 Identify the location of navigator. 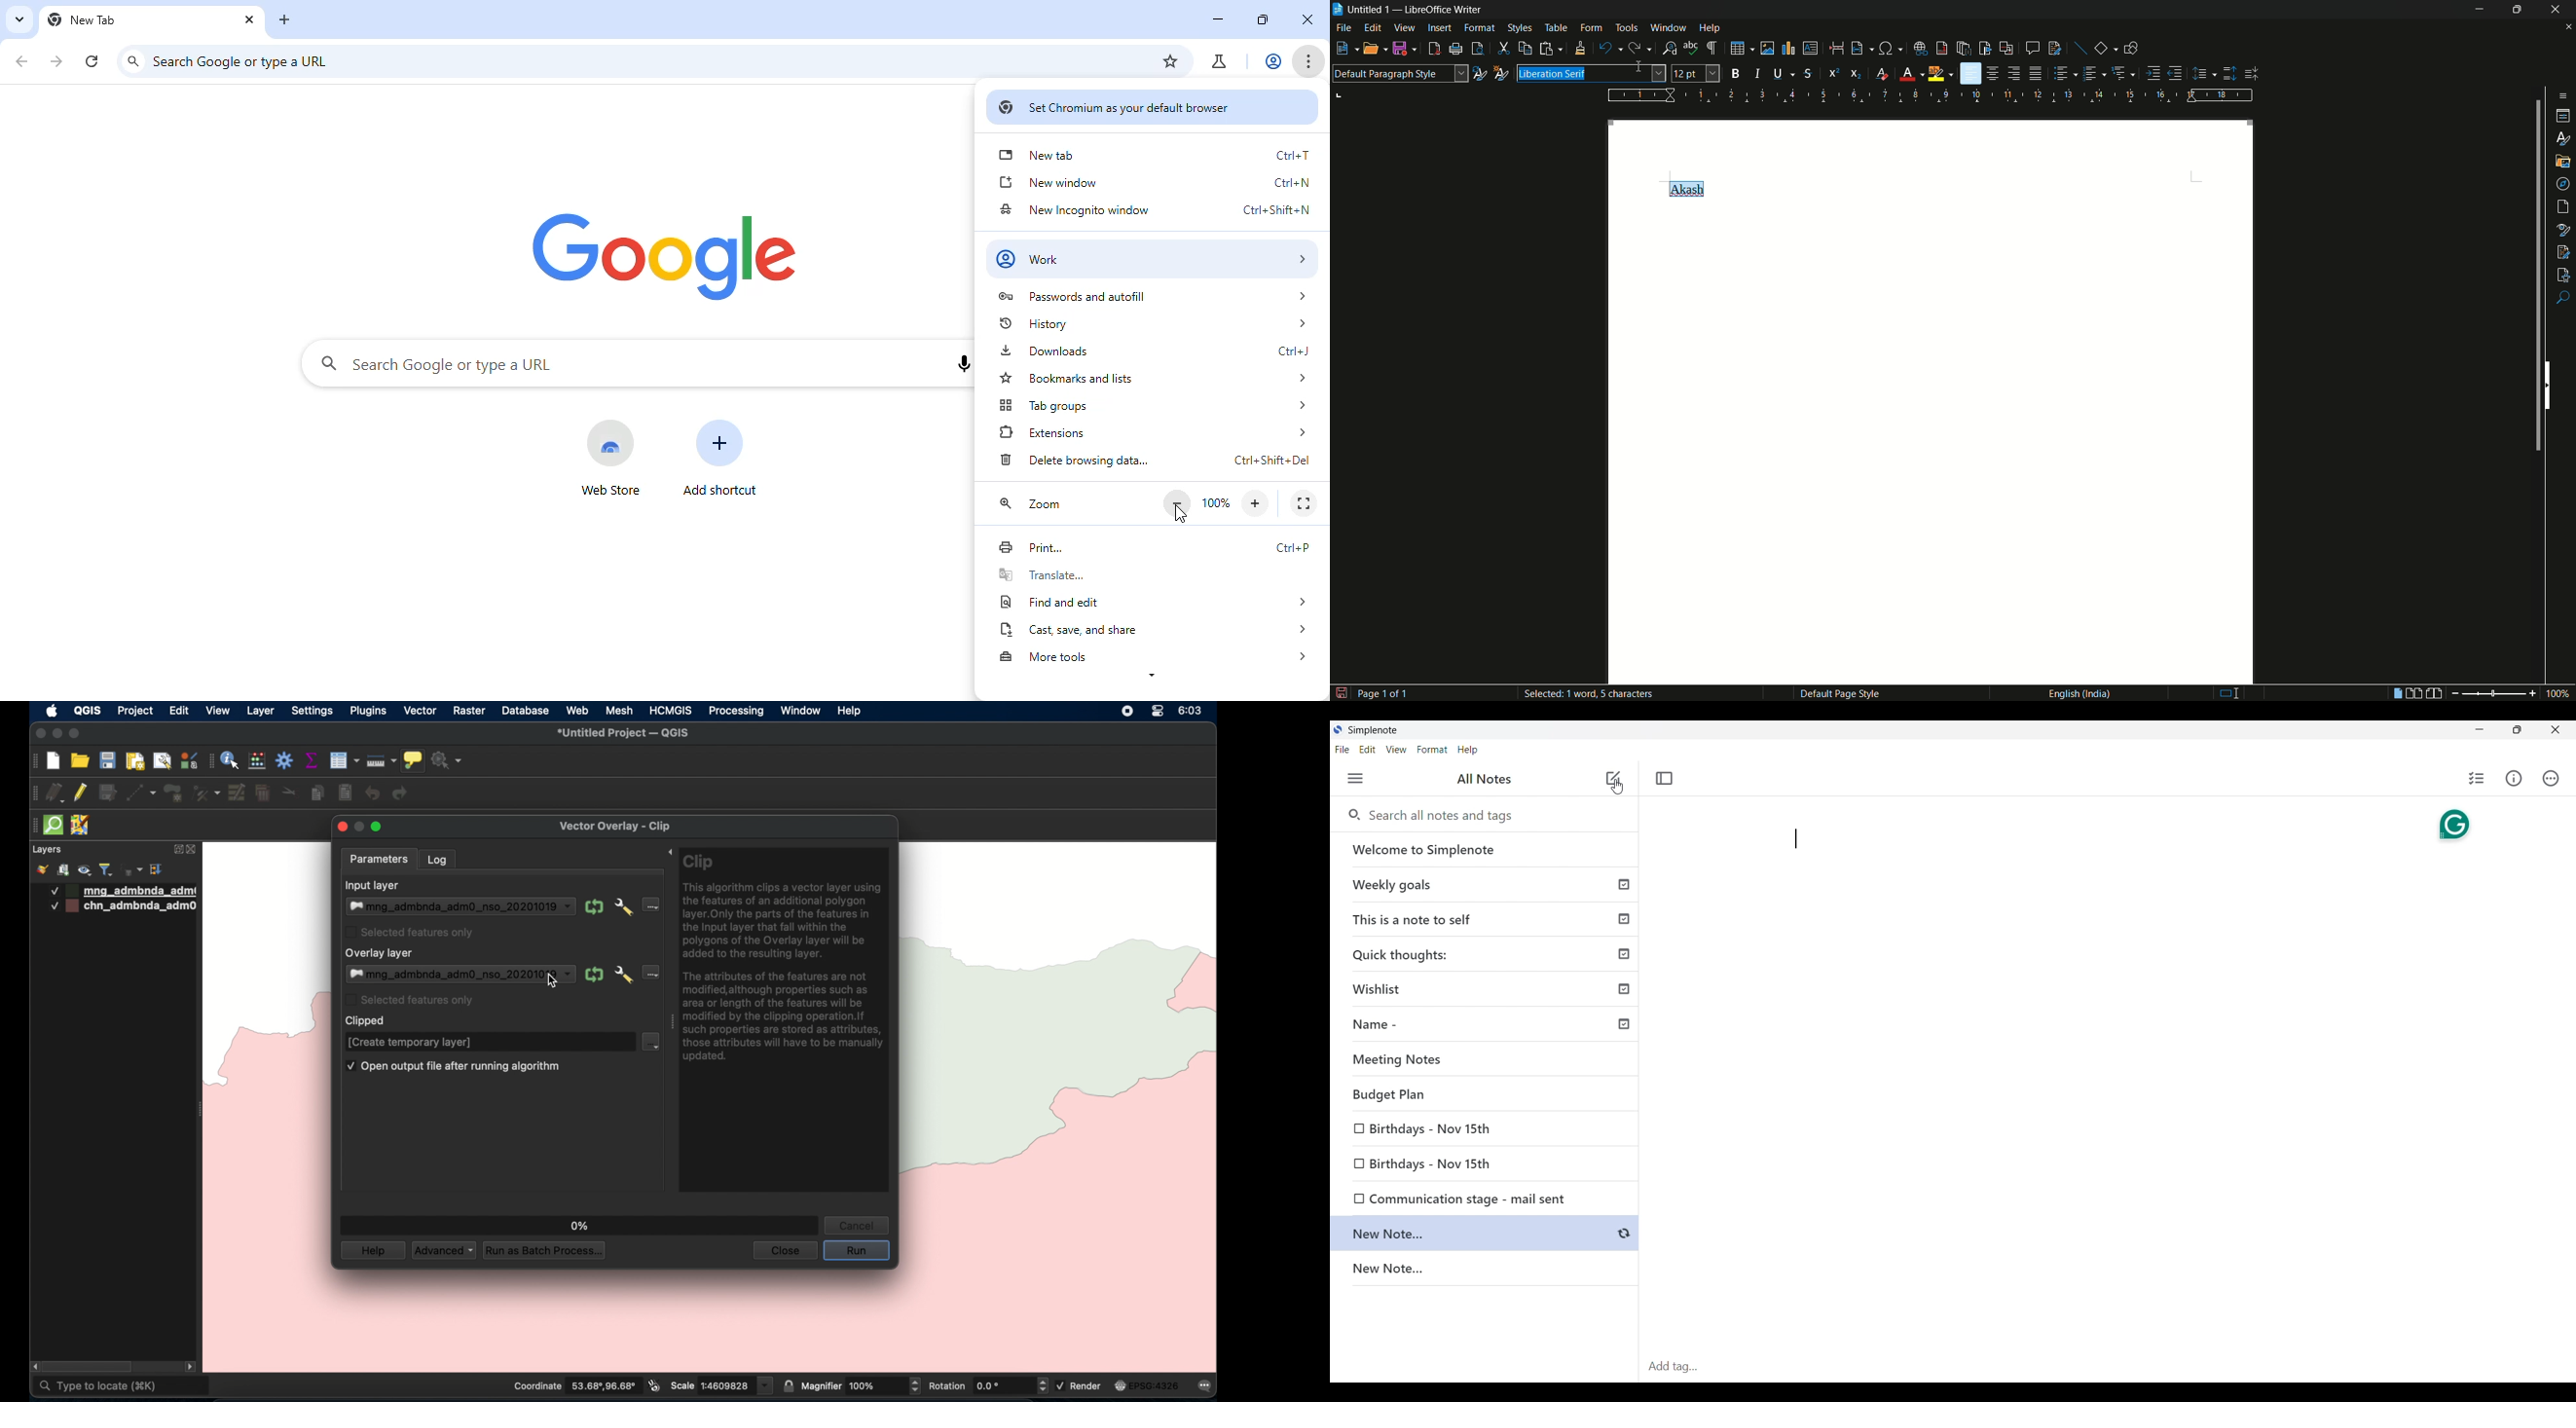
(2564, 183).